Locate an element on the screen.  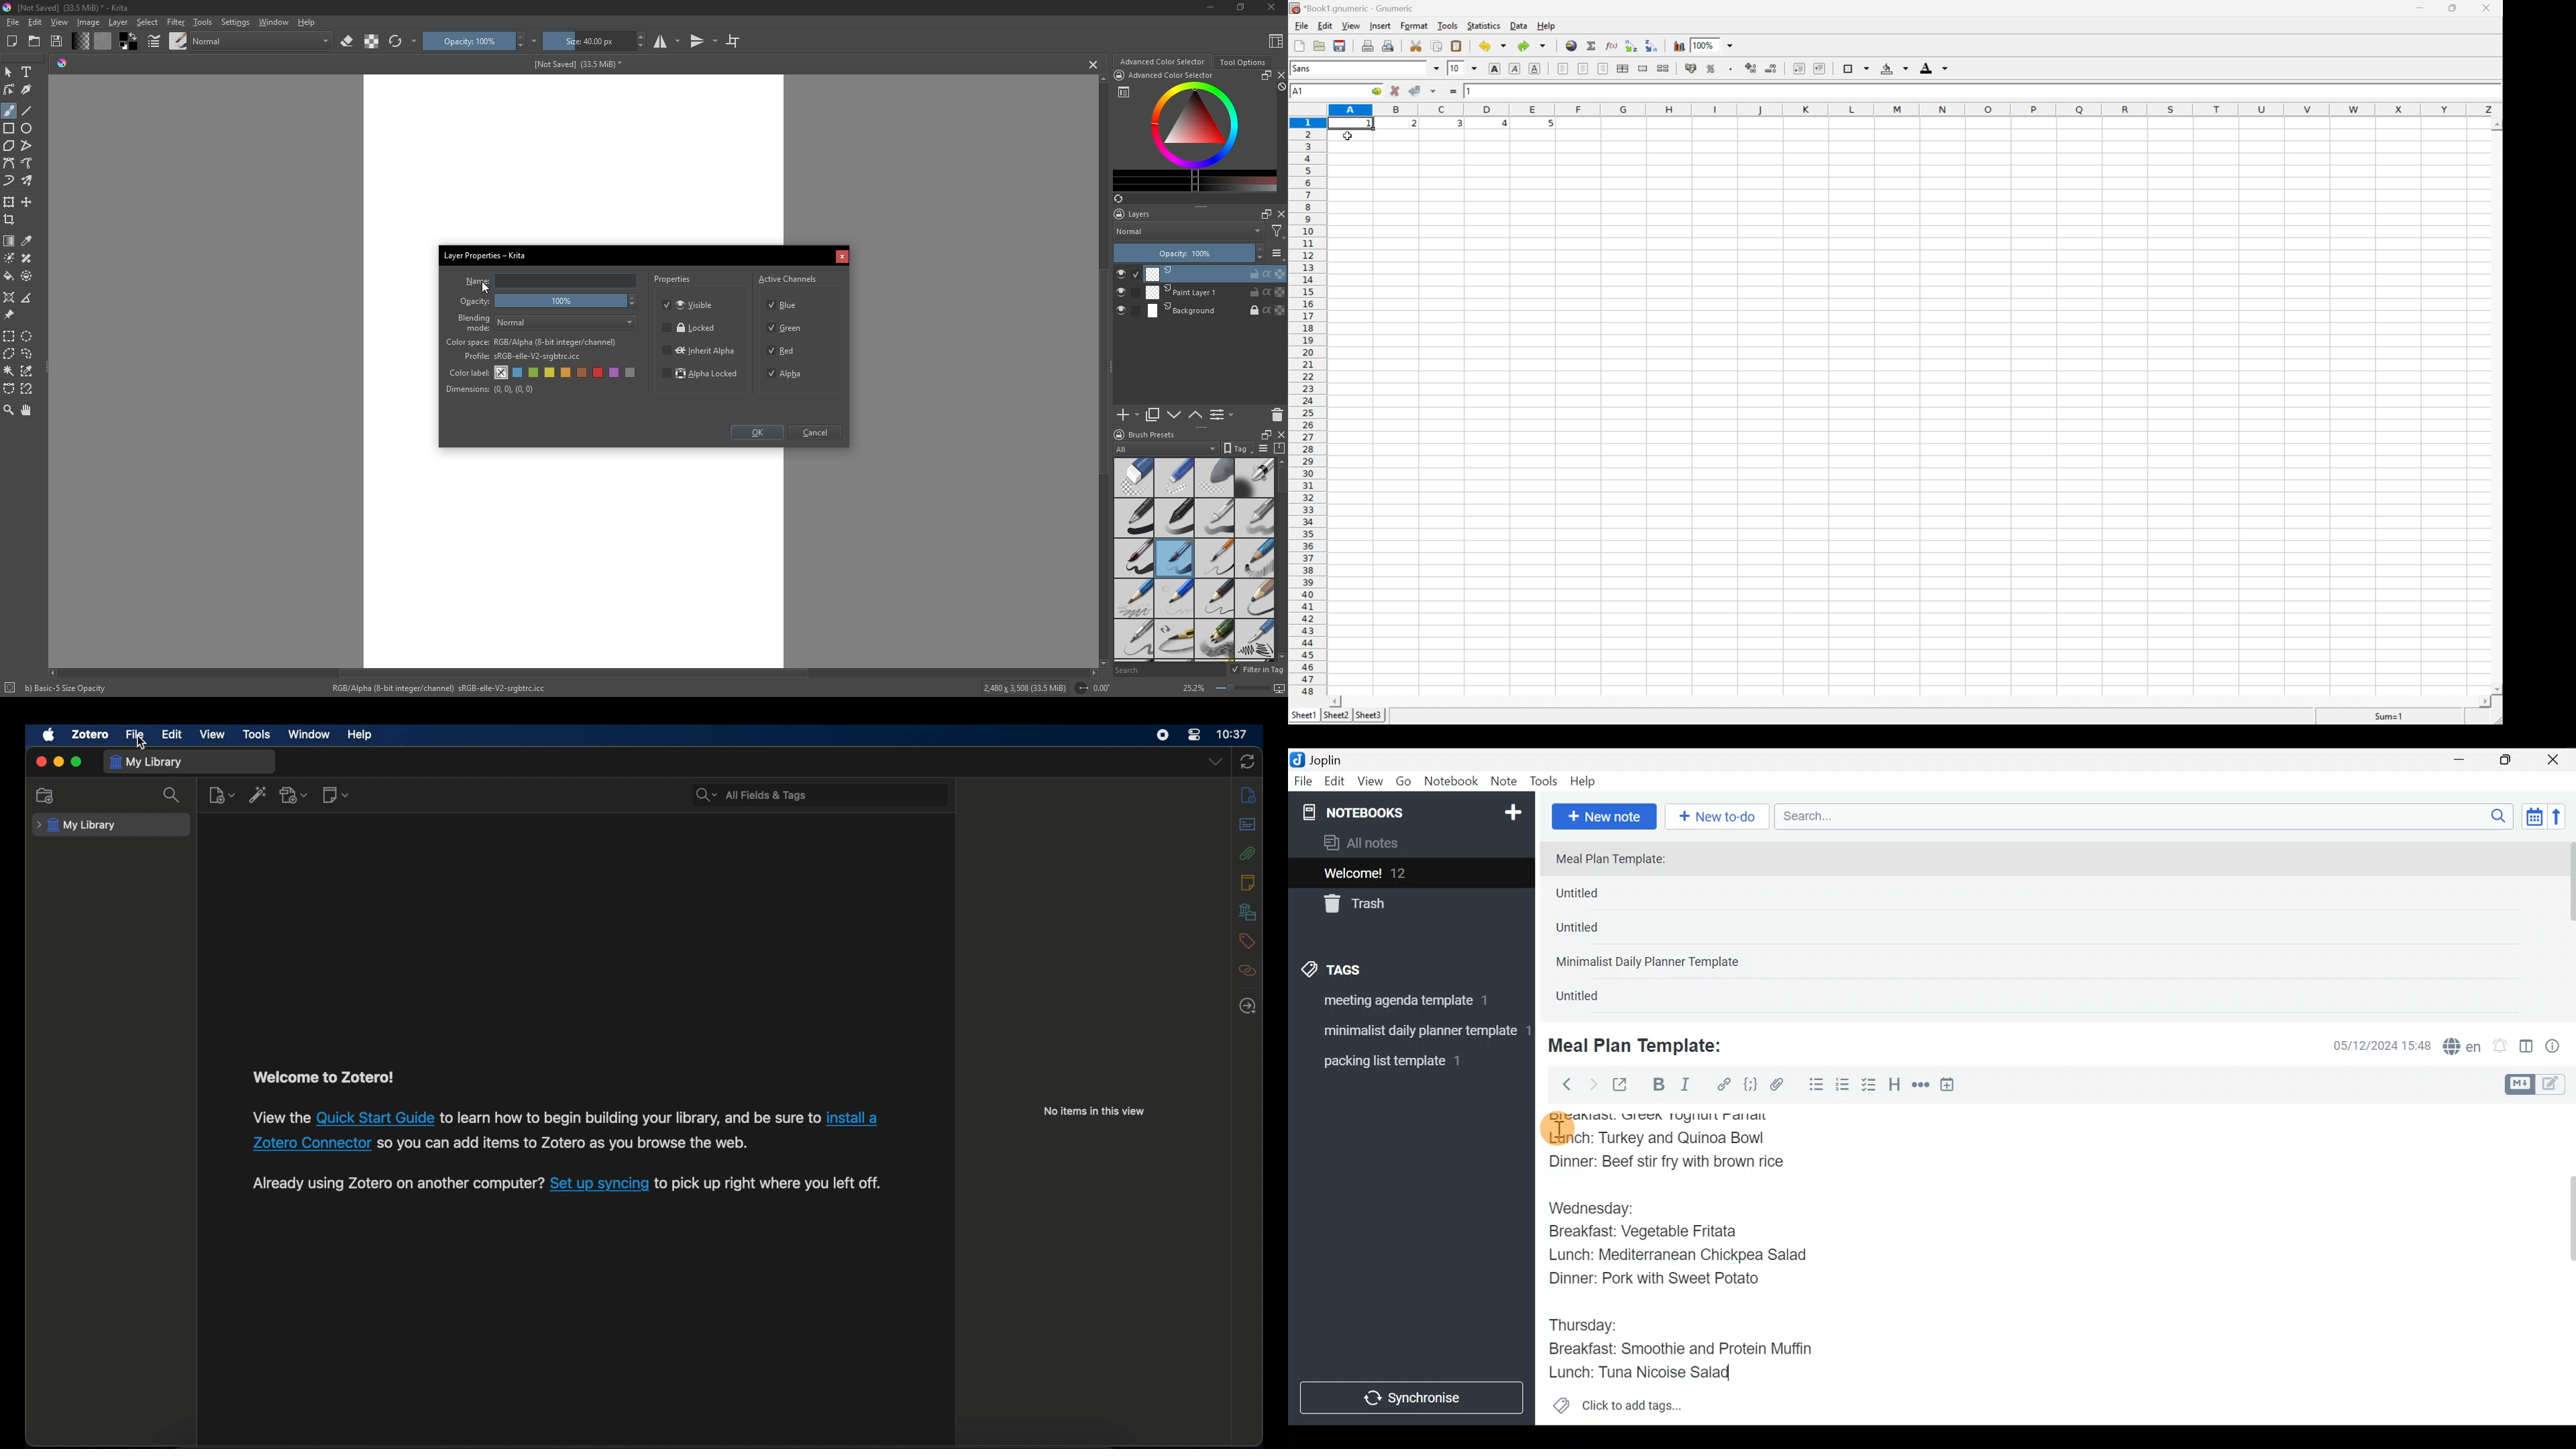
help is located at coordinates (359, 735).